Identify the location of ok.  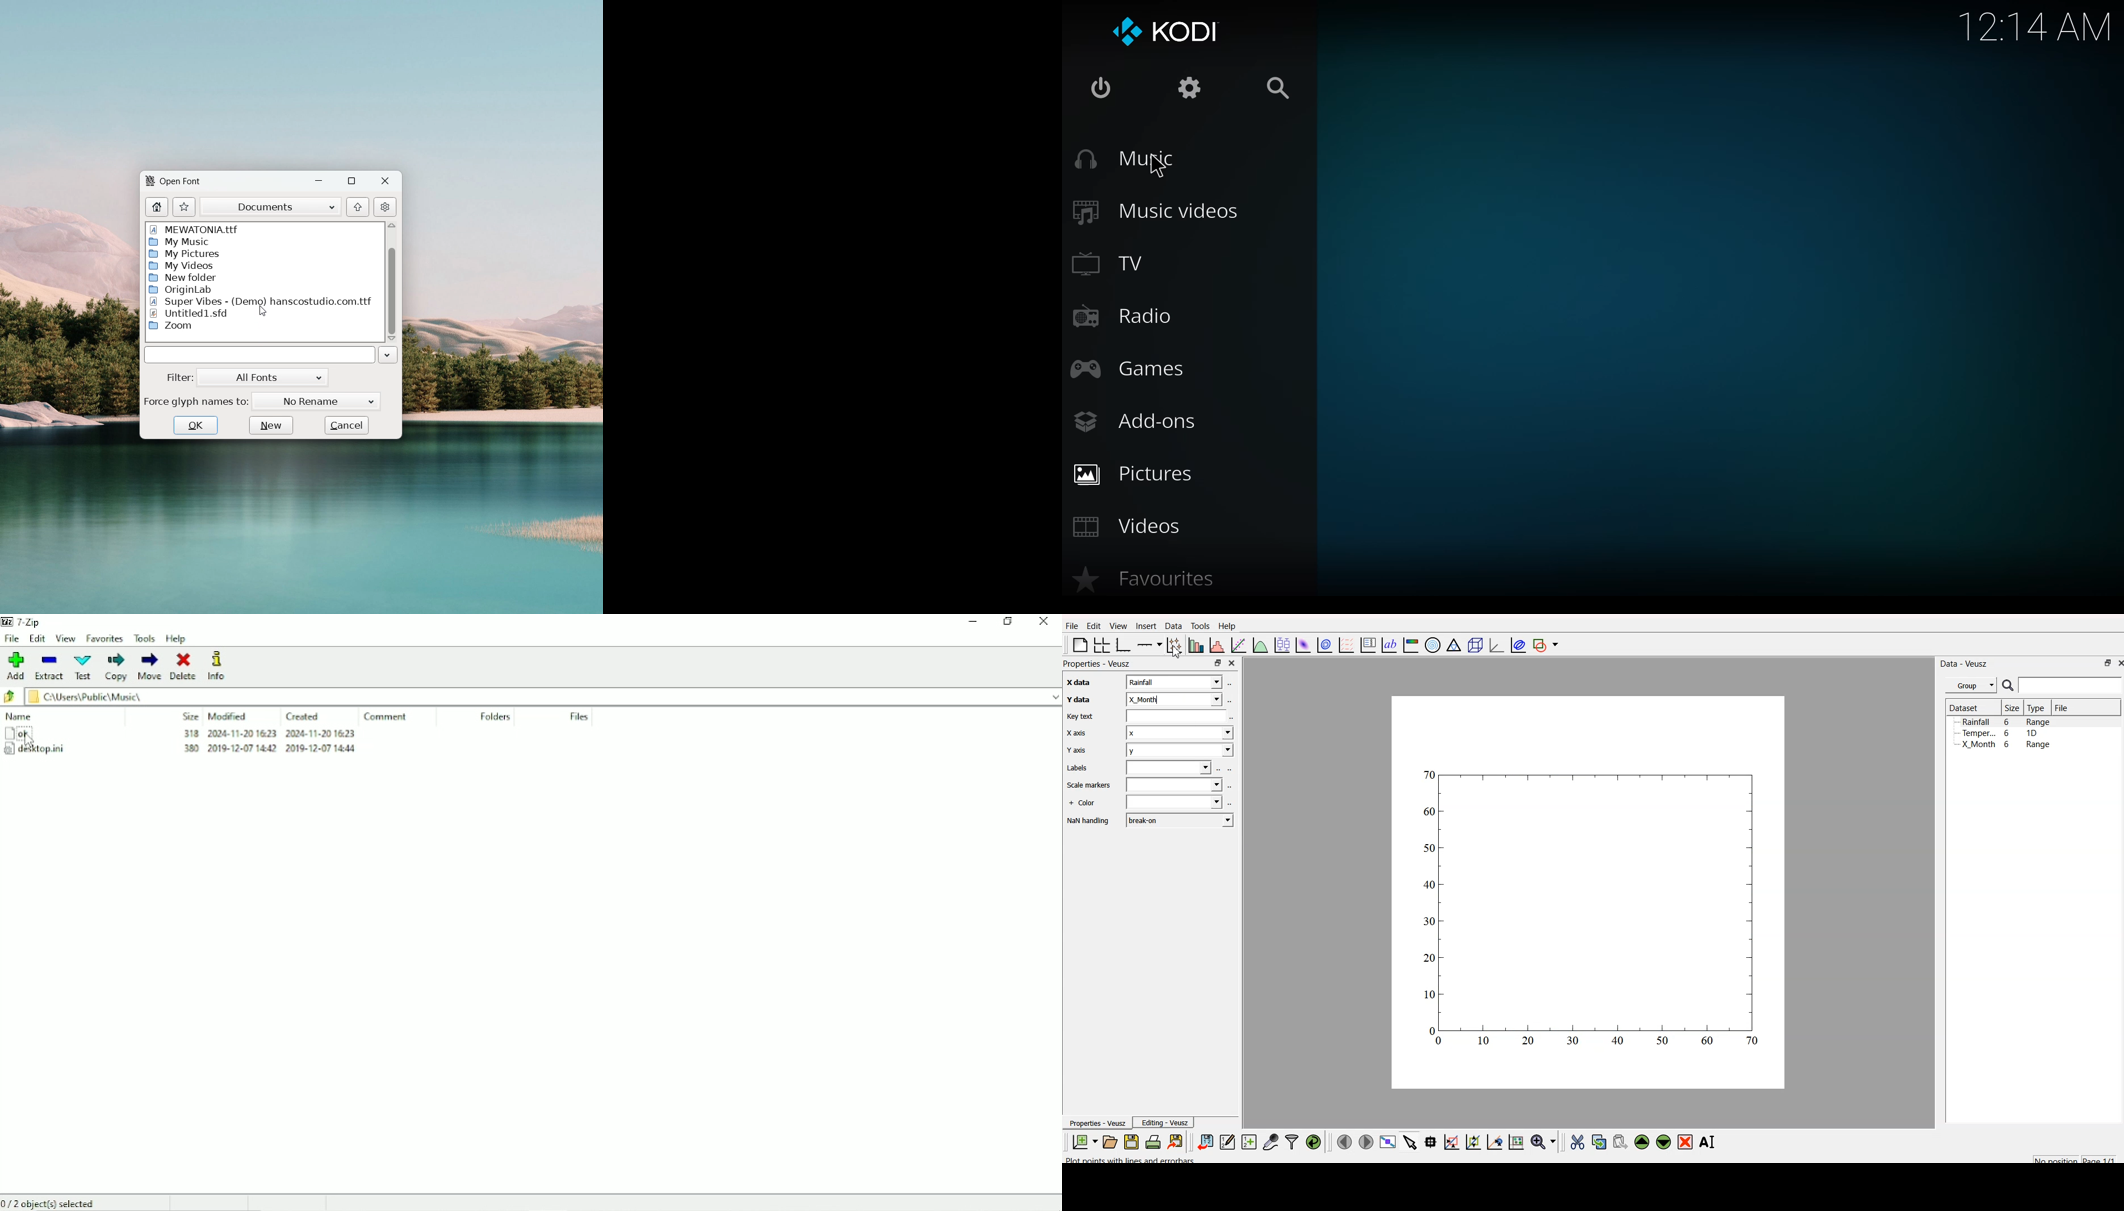
(196, 426).